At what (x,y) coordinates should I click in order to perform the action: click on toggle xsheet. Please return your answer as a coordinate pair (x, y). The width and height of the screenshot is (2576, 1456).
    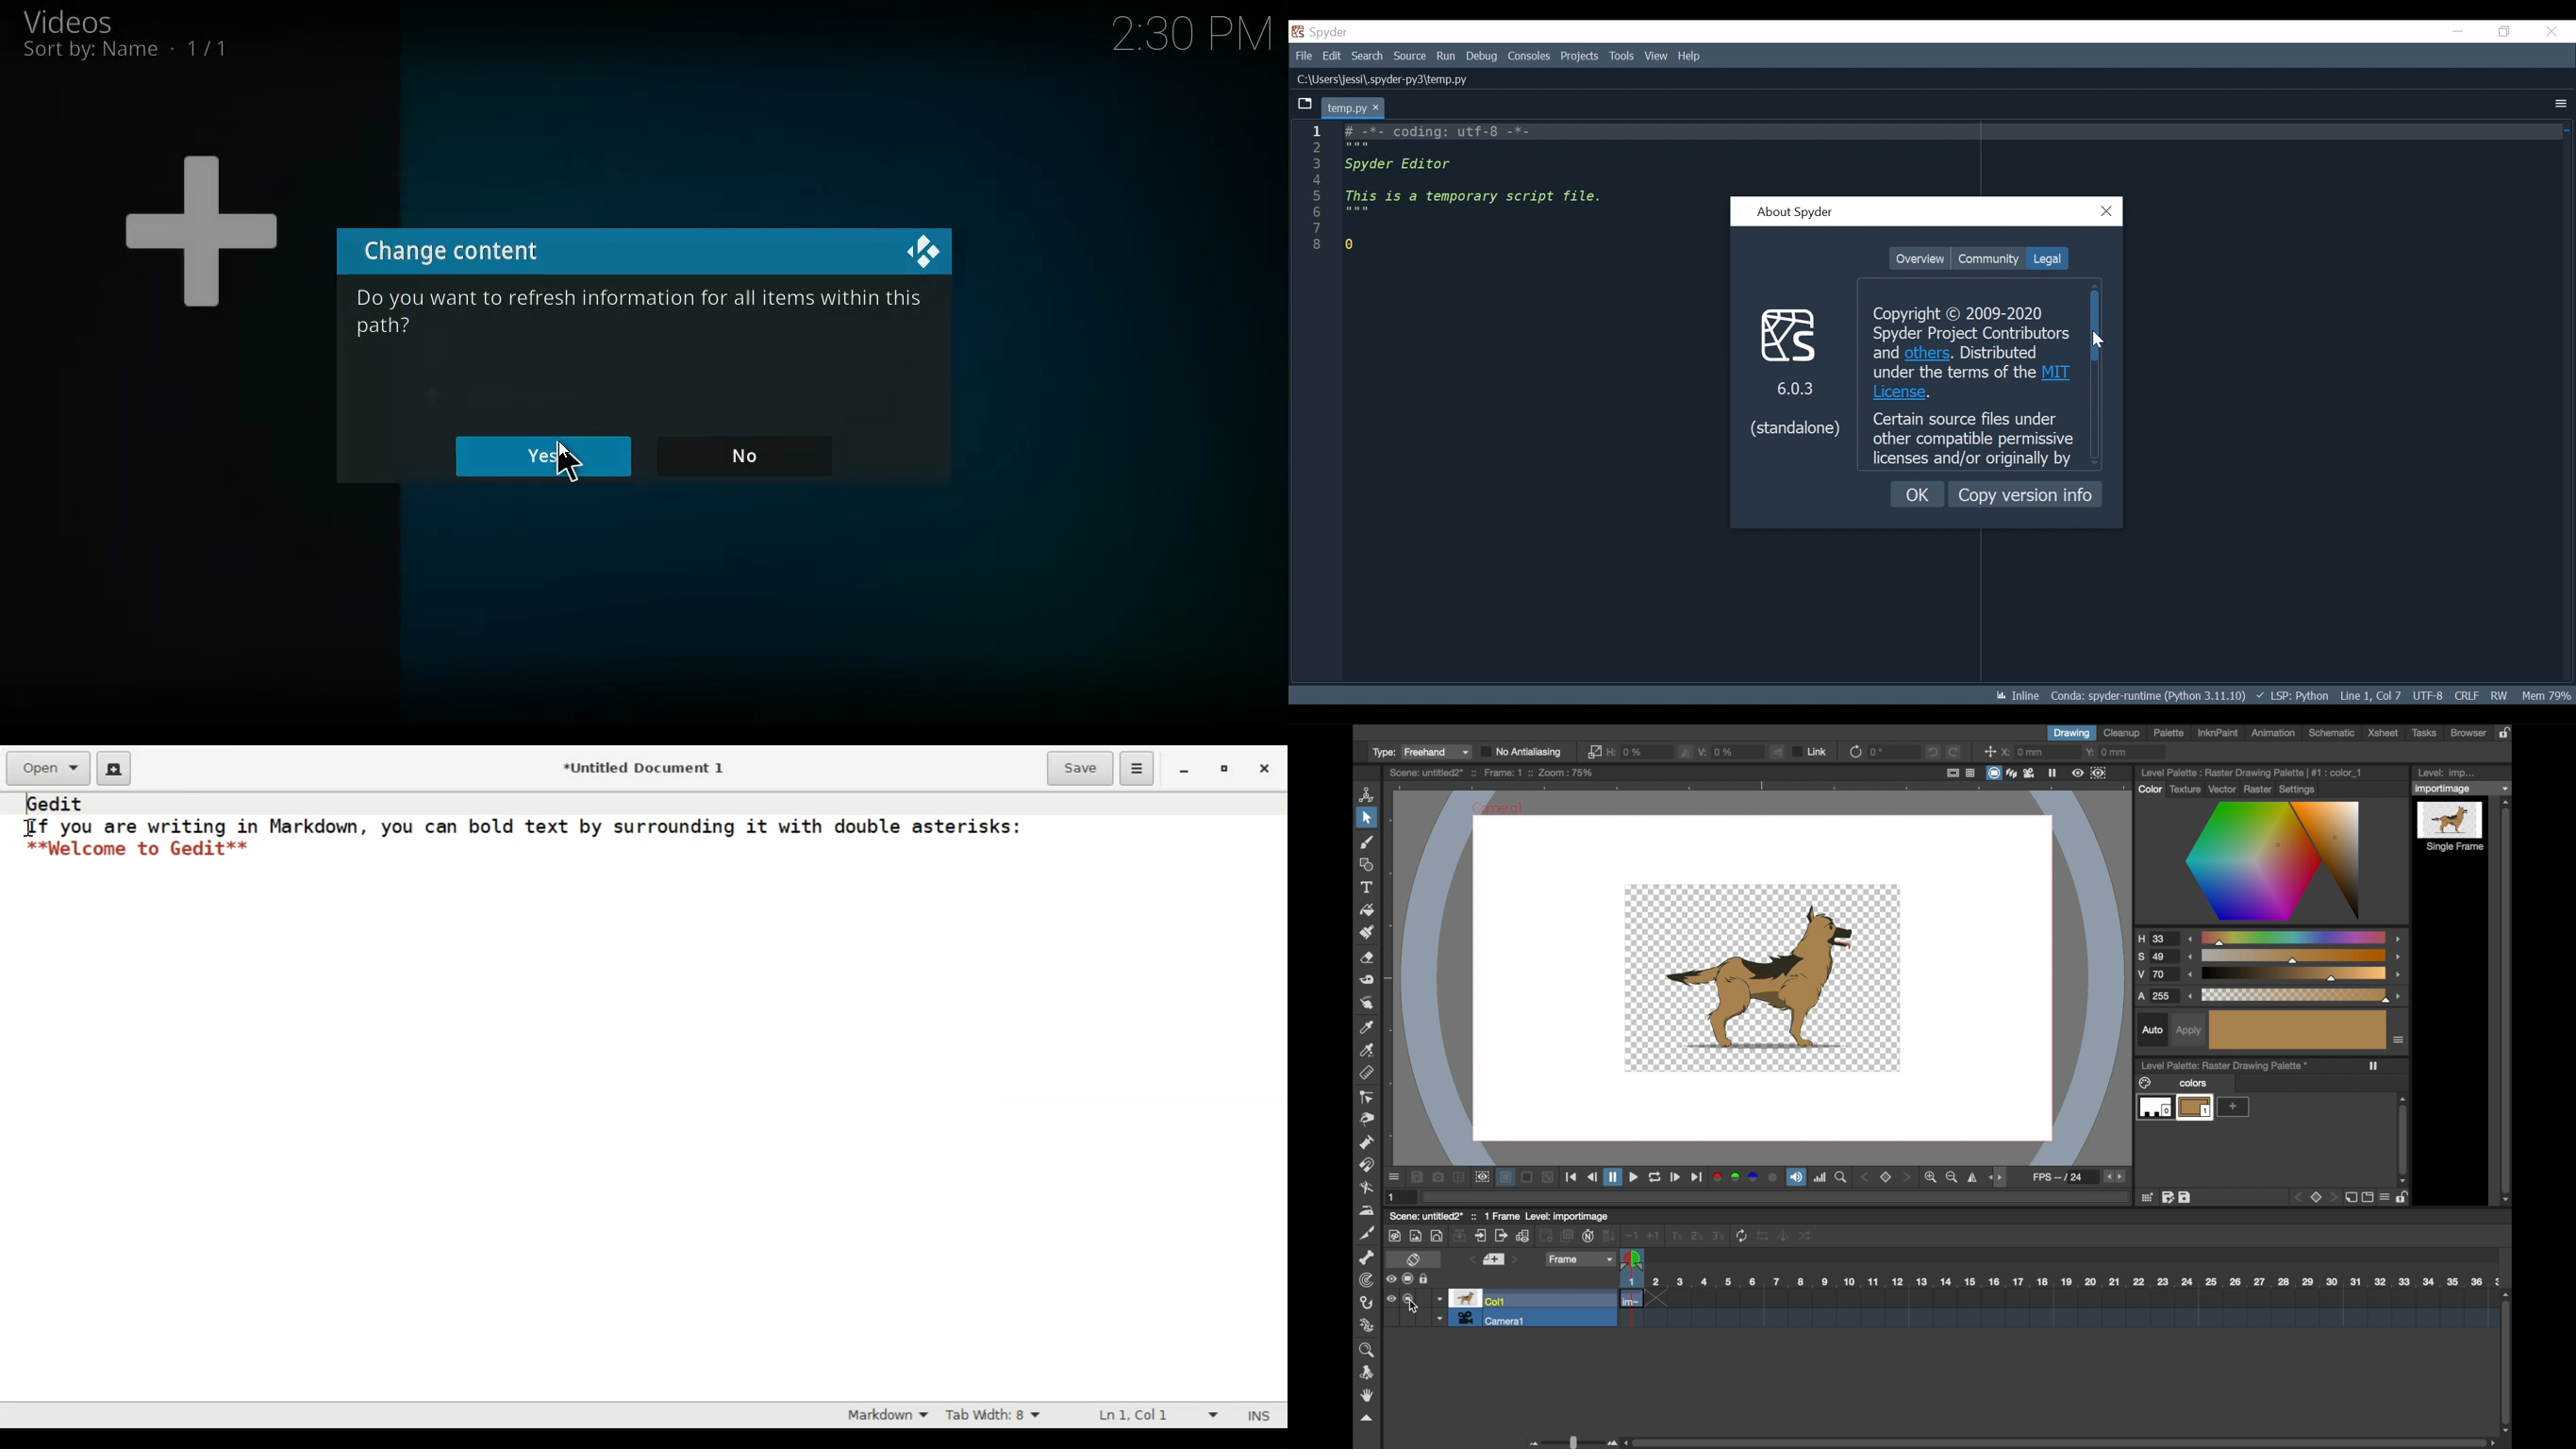
    Looking at the image, I should click on (1413, 1260).